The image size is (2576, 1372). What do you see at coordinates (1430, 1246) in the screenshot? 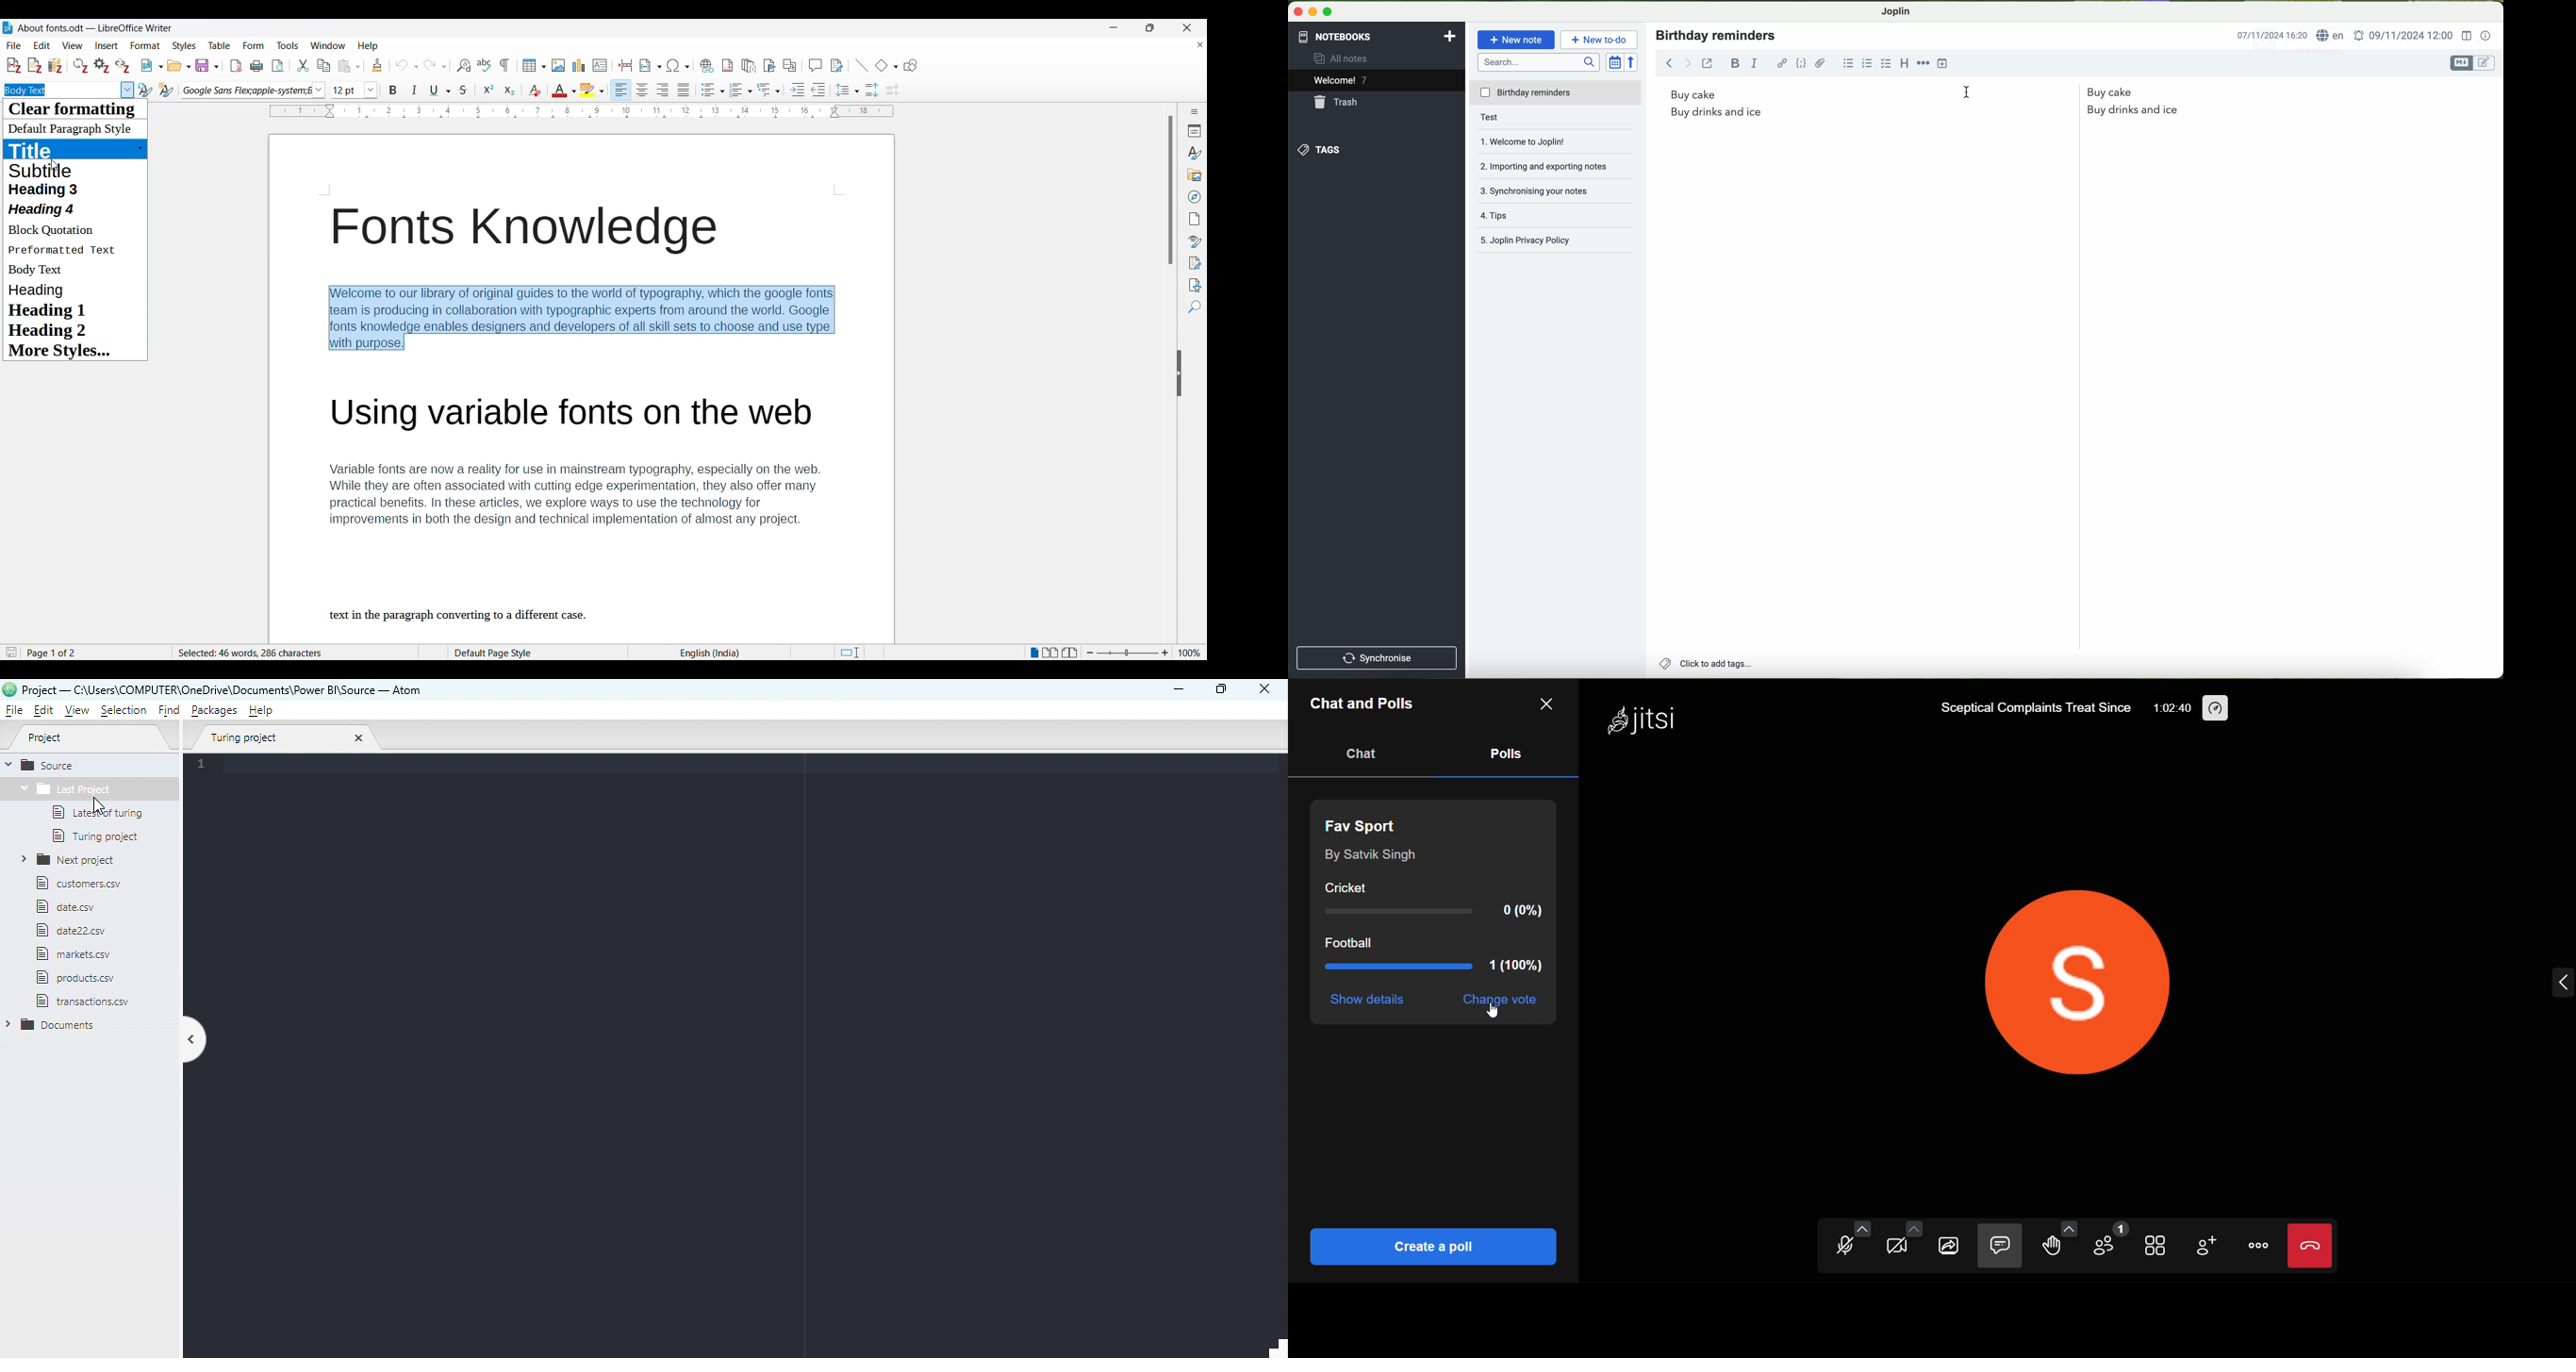
I see `create a poll` at bounding box center [1430, 1246].